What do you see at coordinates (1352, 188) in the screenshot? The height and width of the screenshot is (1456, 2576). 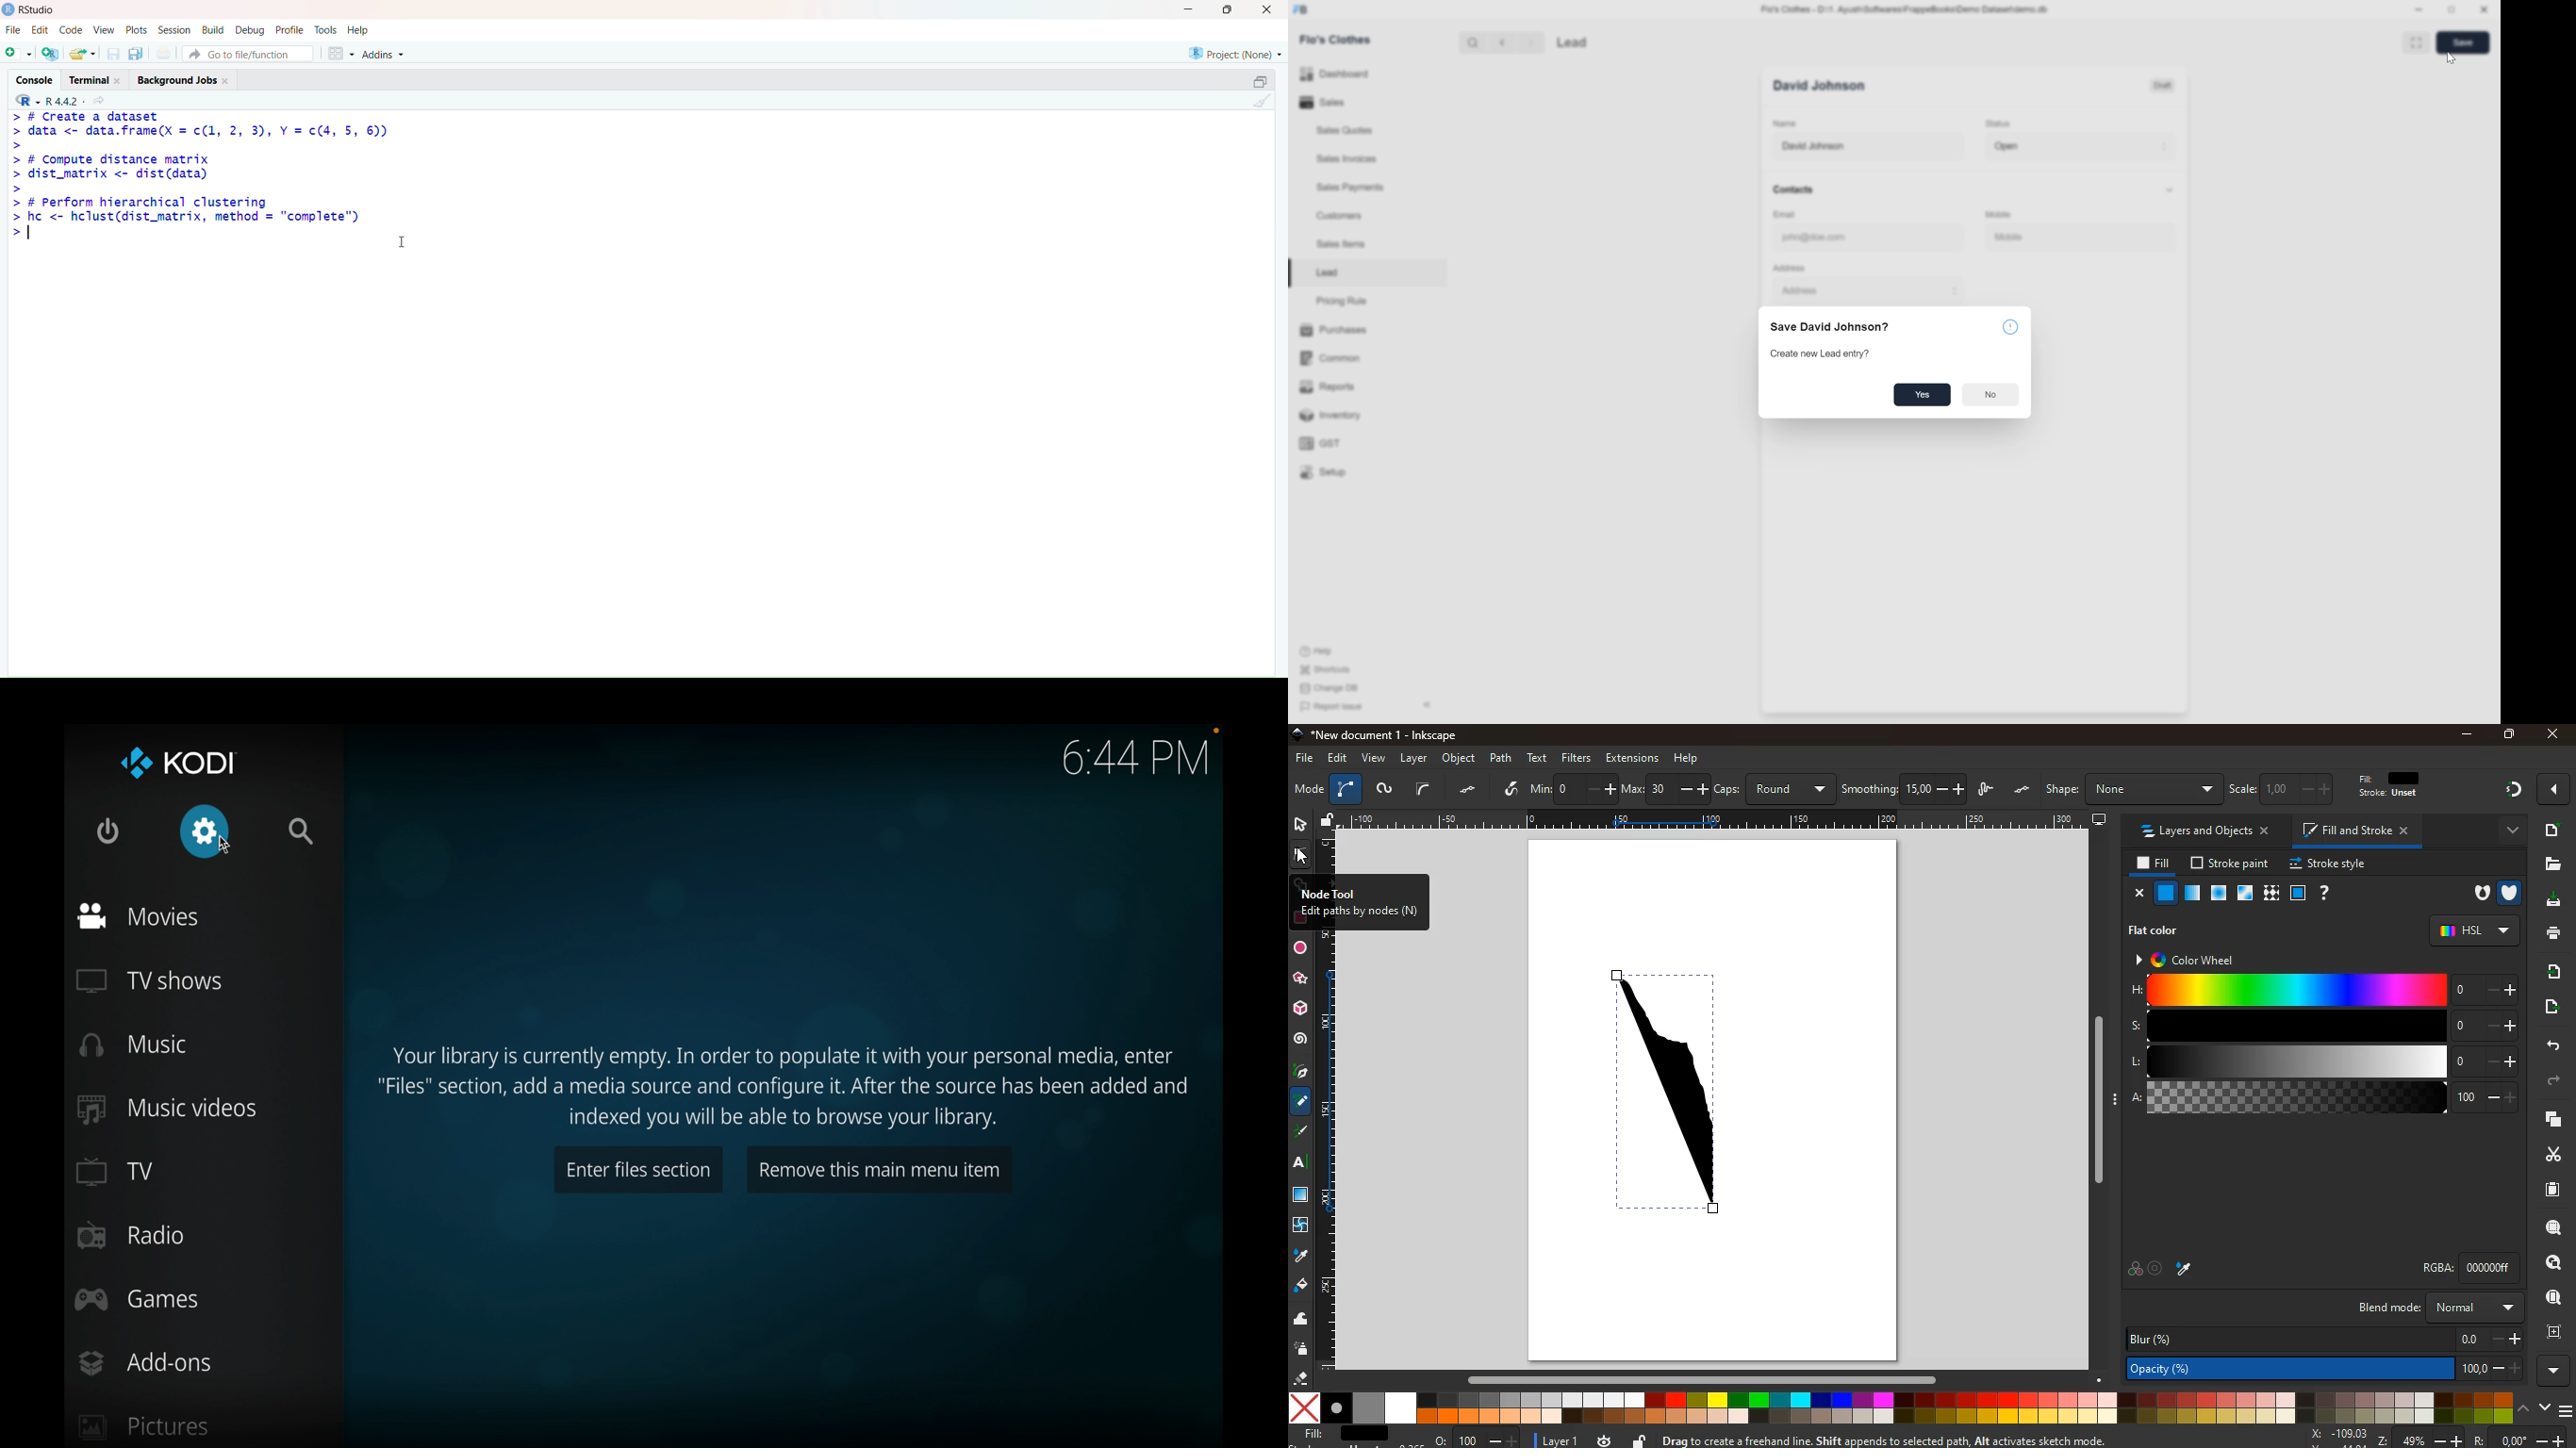 I see `Sales Payments` at bounding box center [1352, 188].